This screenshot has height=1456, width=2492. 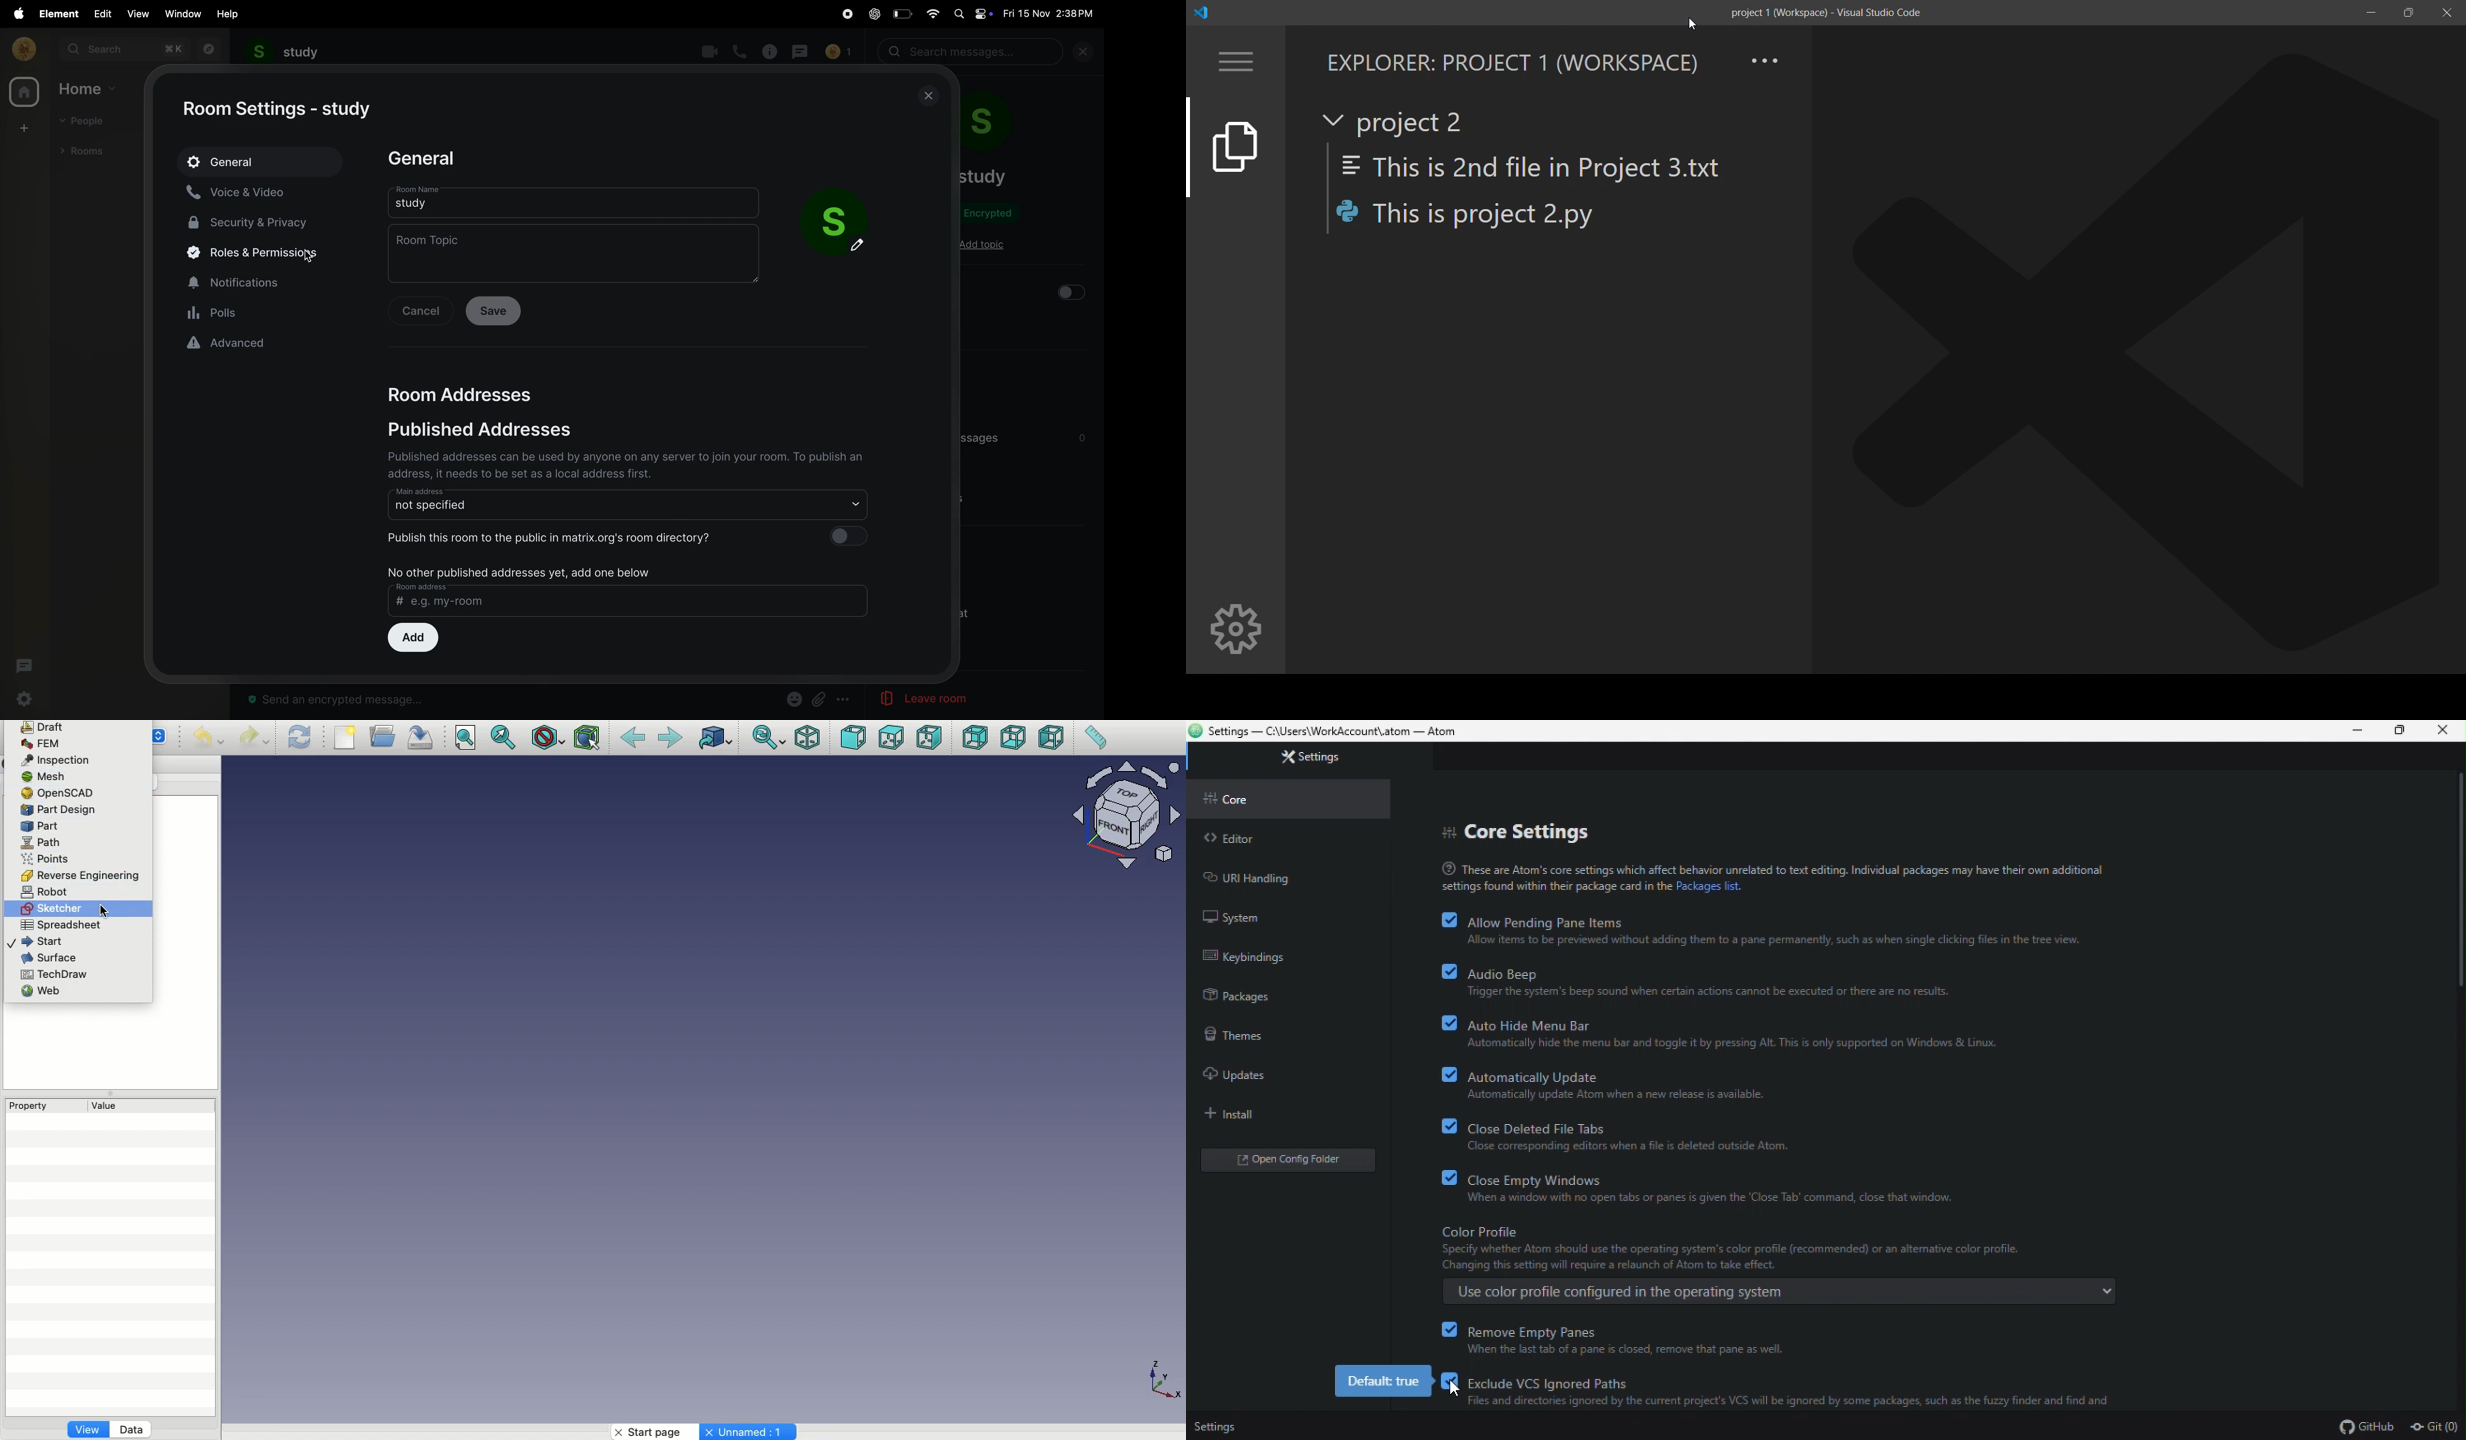 I want to click on Isometric, so click(x=807, y=737).